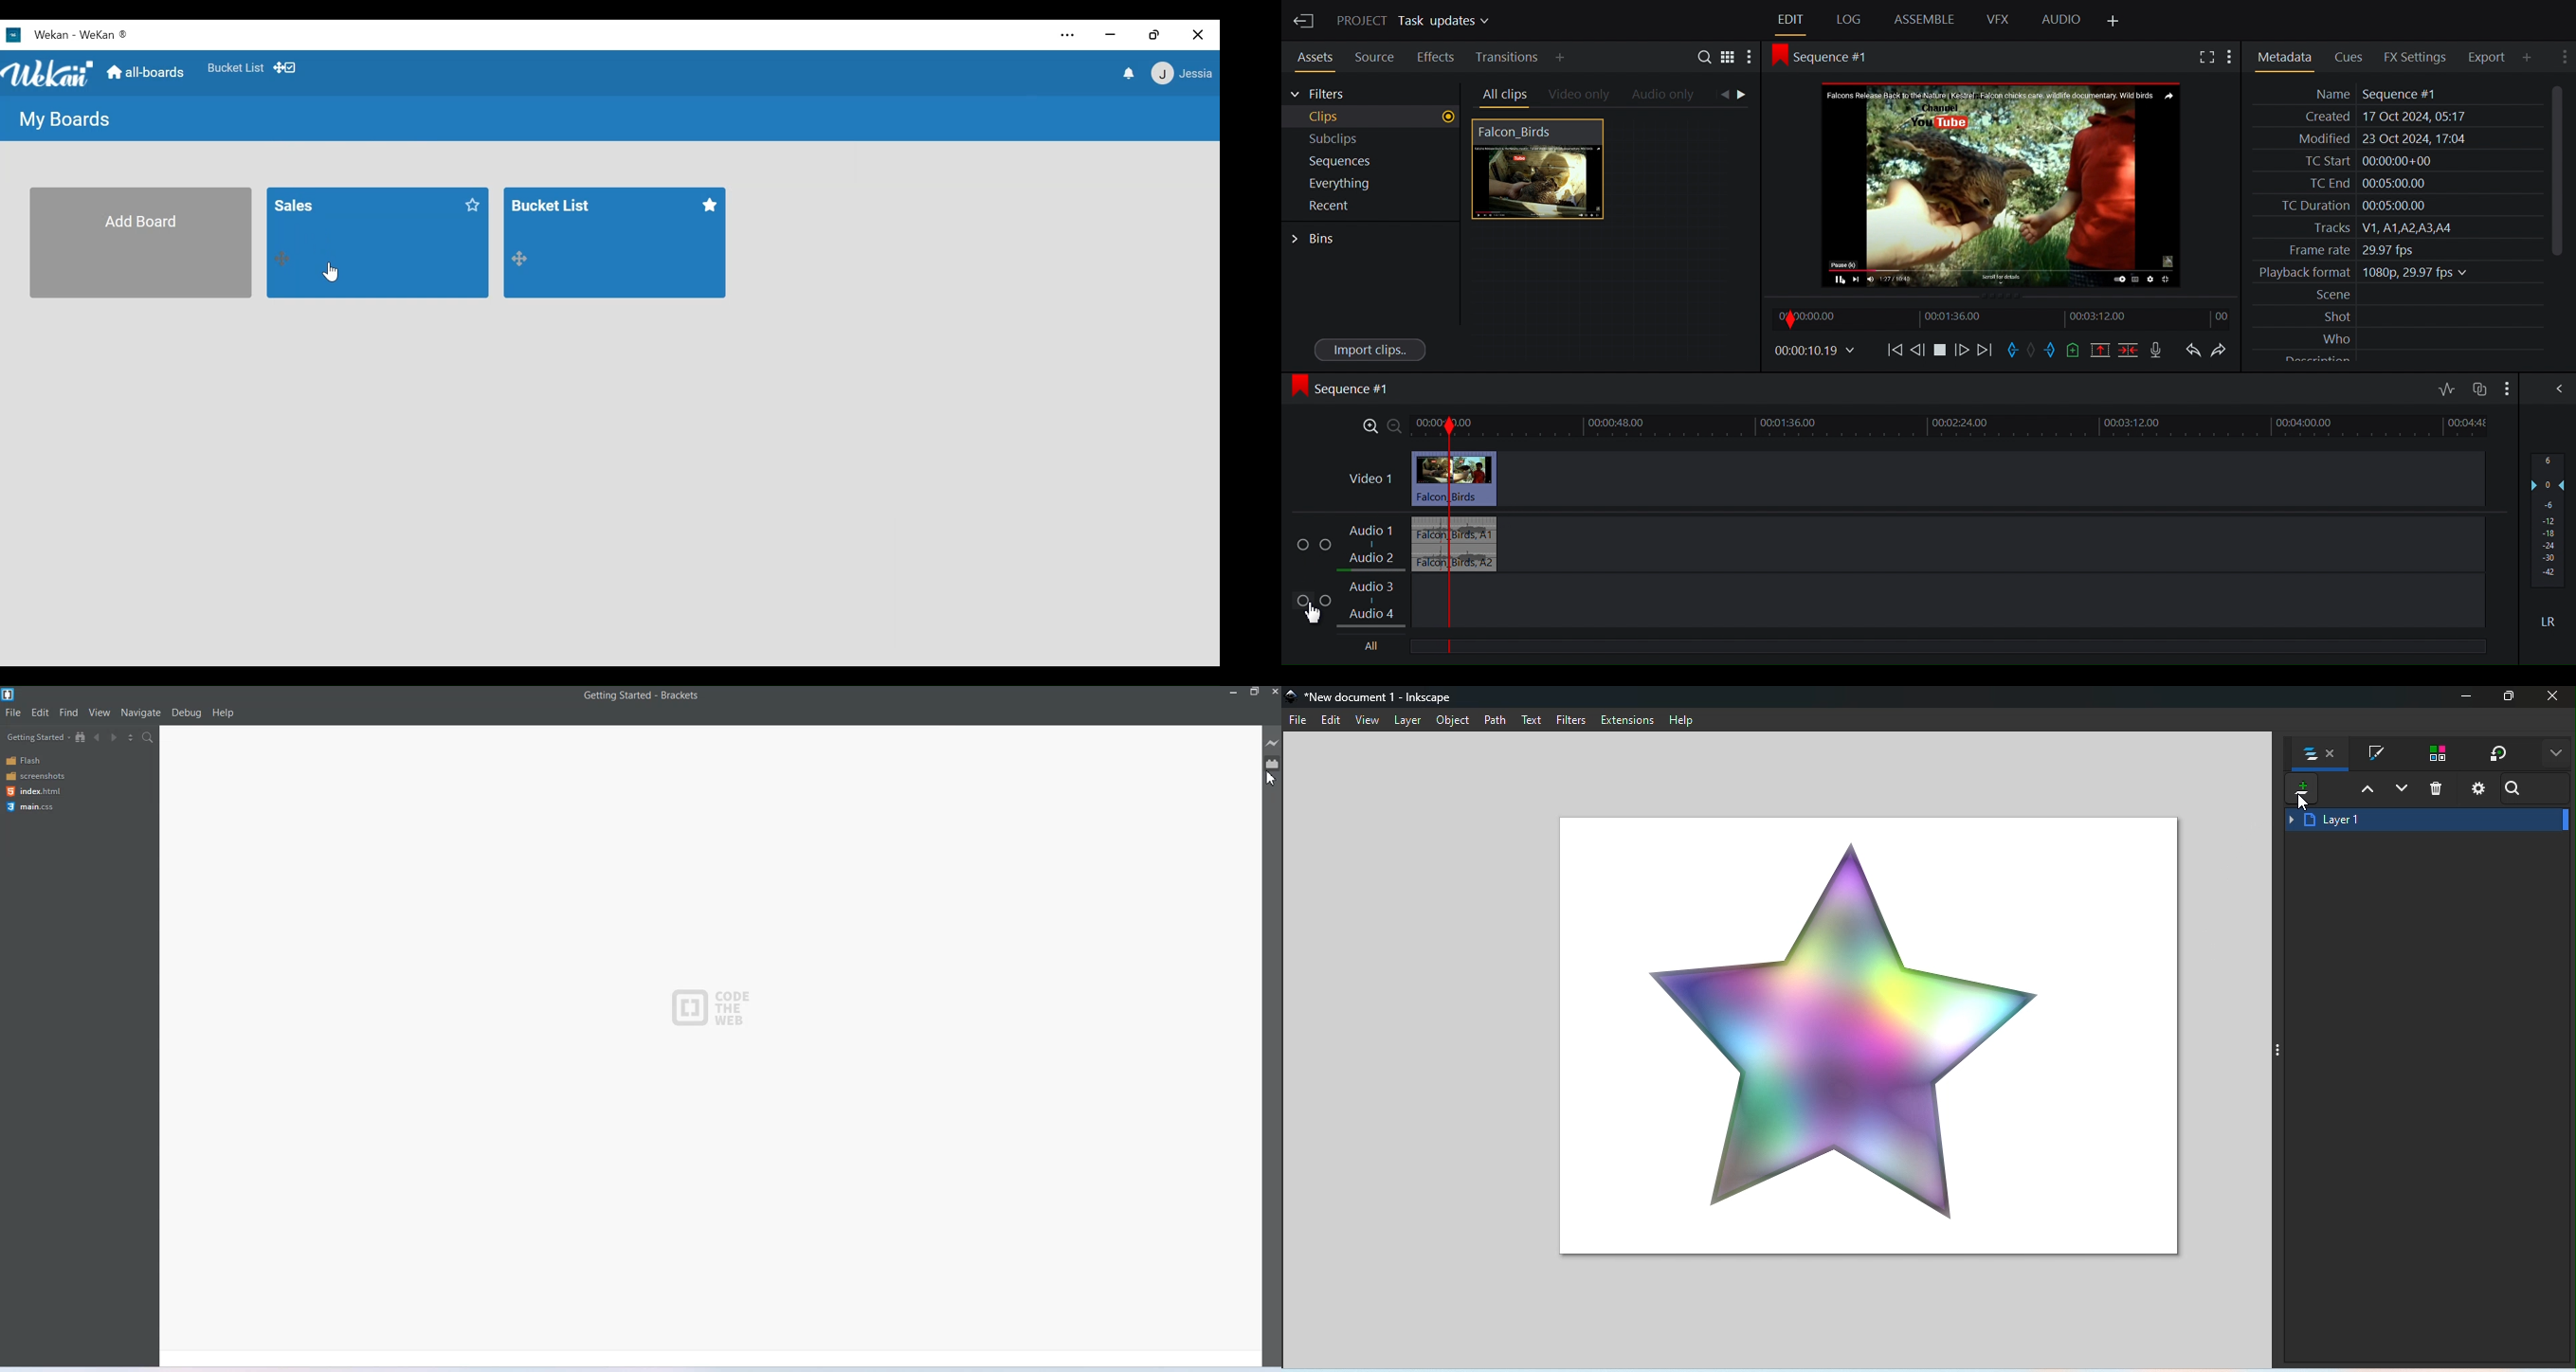 The width and height of the screenshot is (2576, 1372). I want to click on View, so click(1371, 722).